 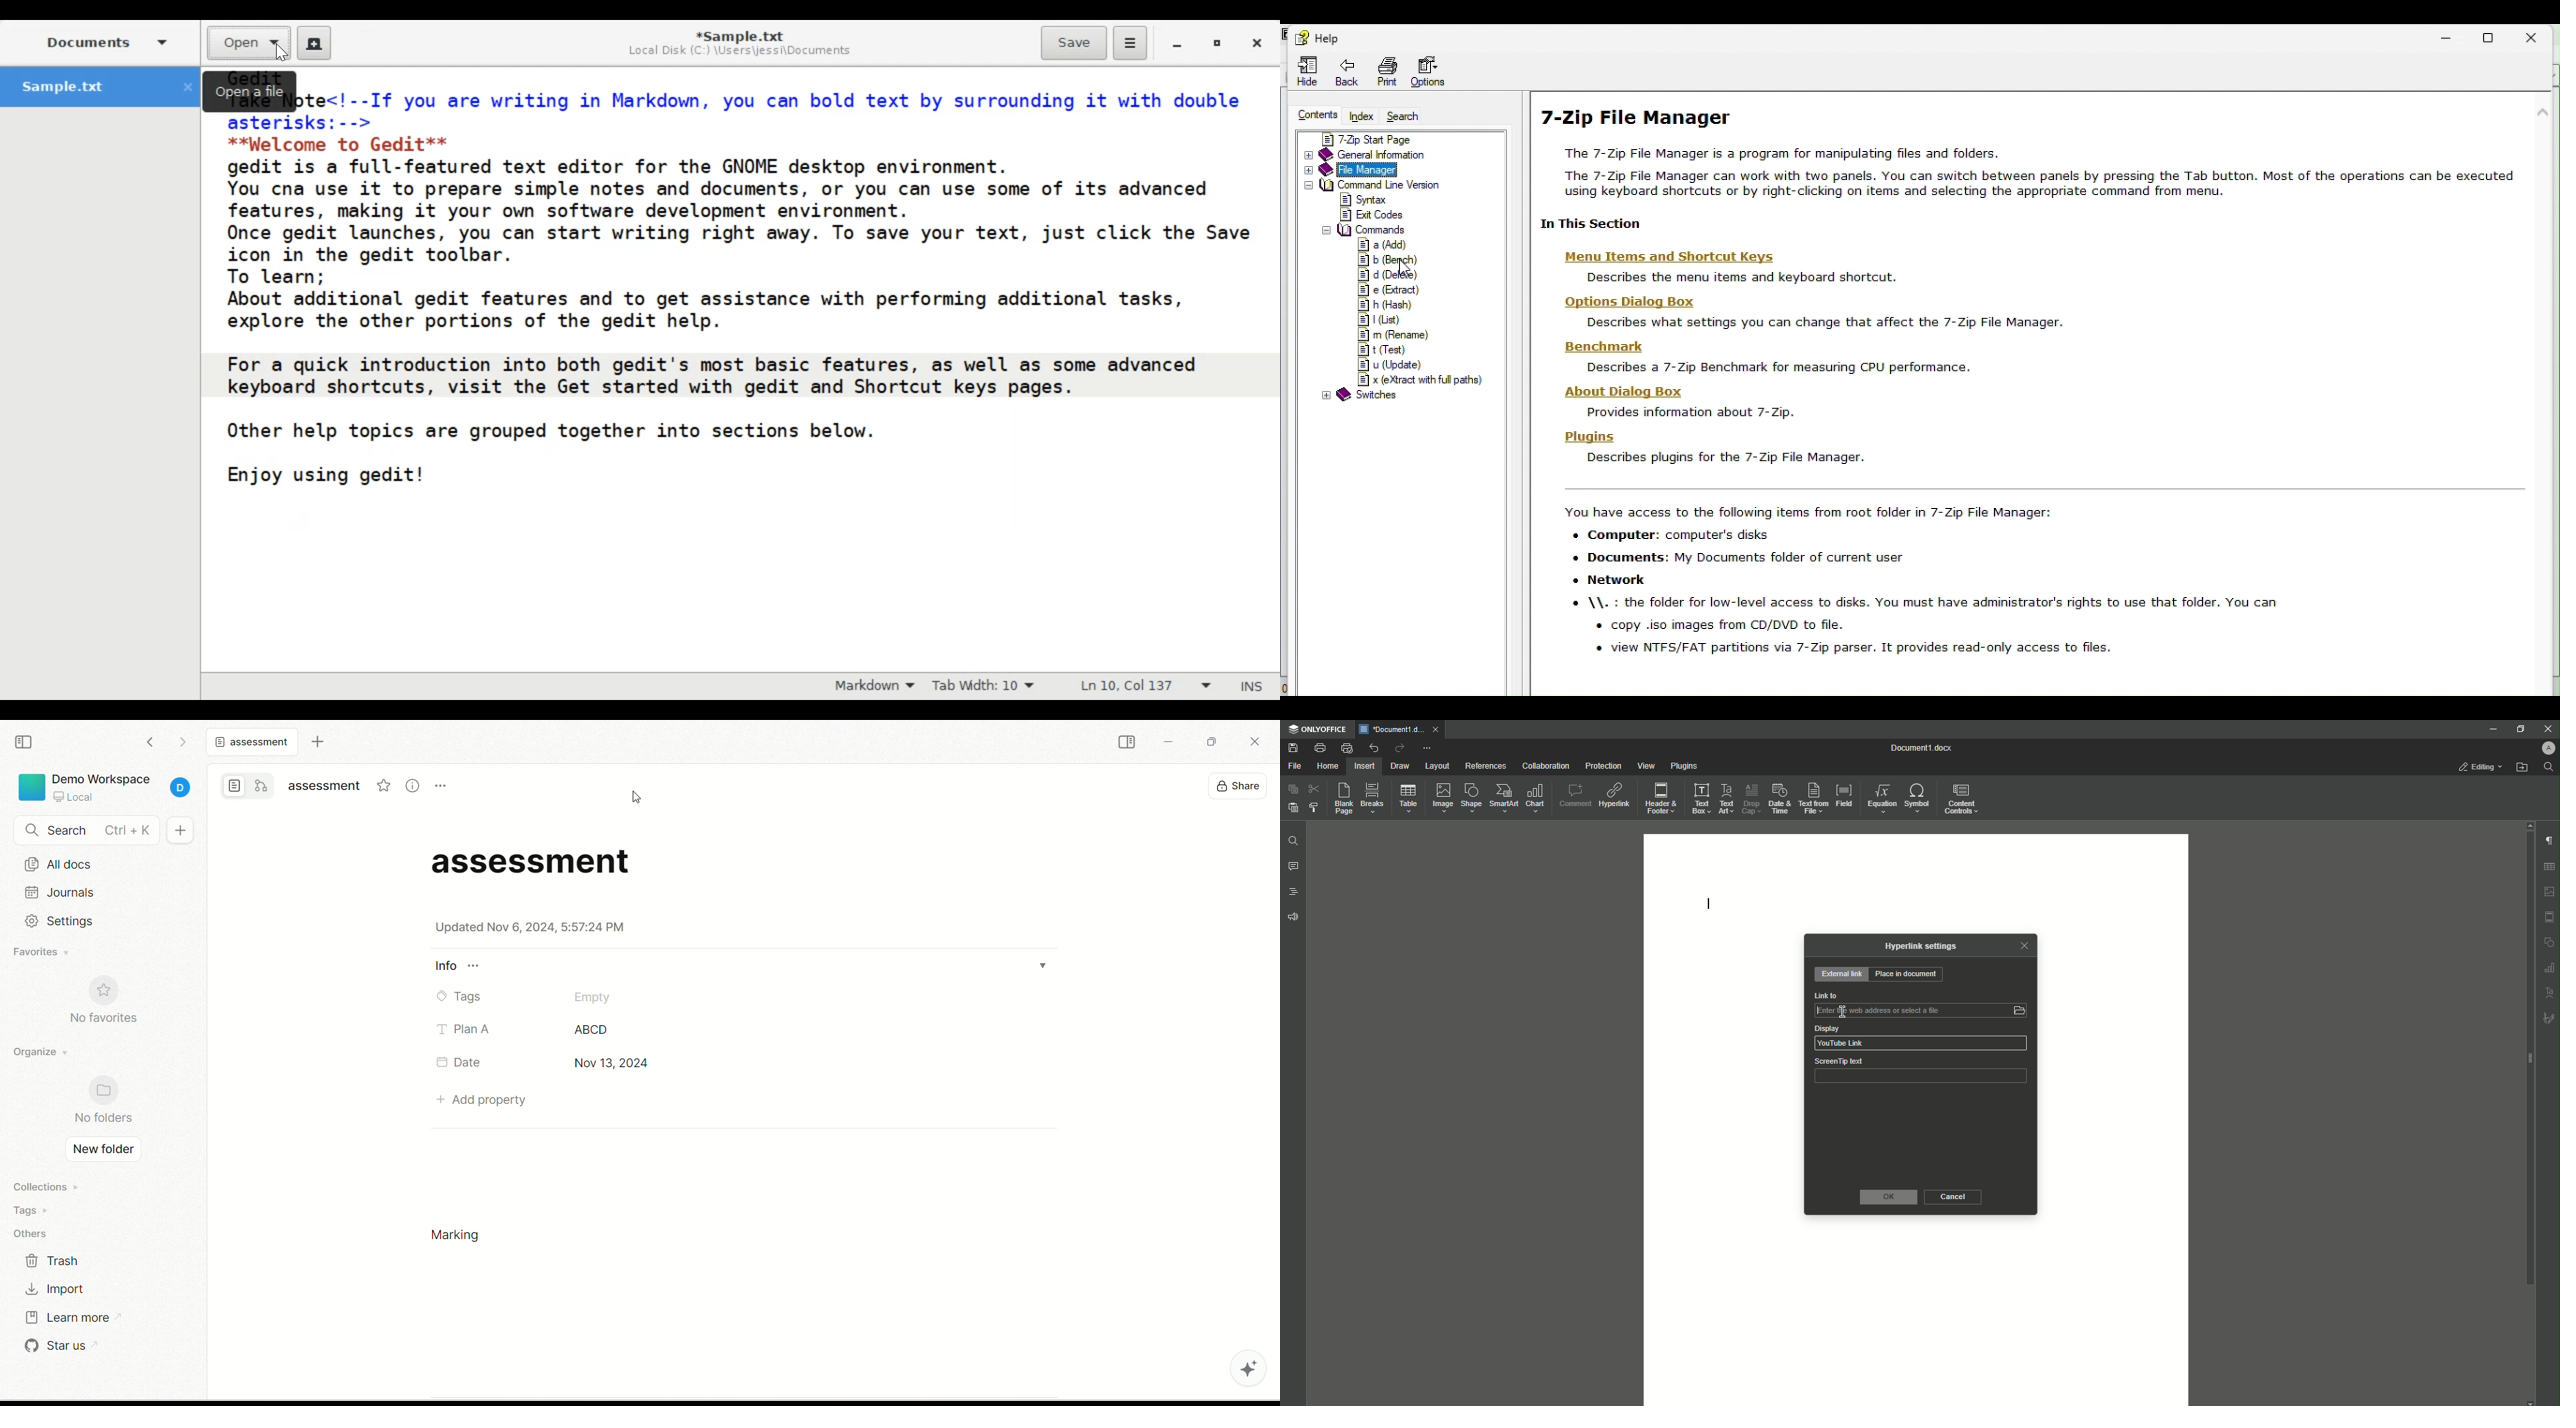 What do you see at coordinates (1924, 1010) in the screenshot?
I see `Link to` at bounding box center [1924, 1010].